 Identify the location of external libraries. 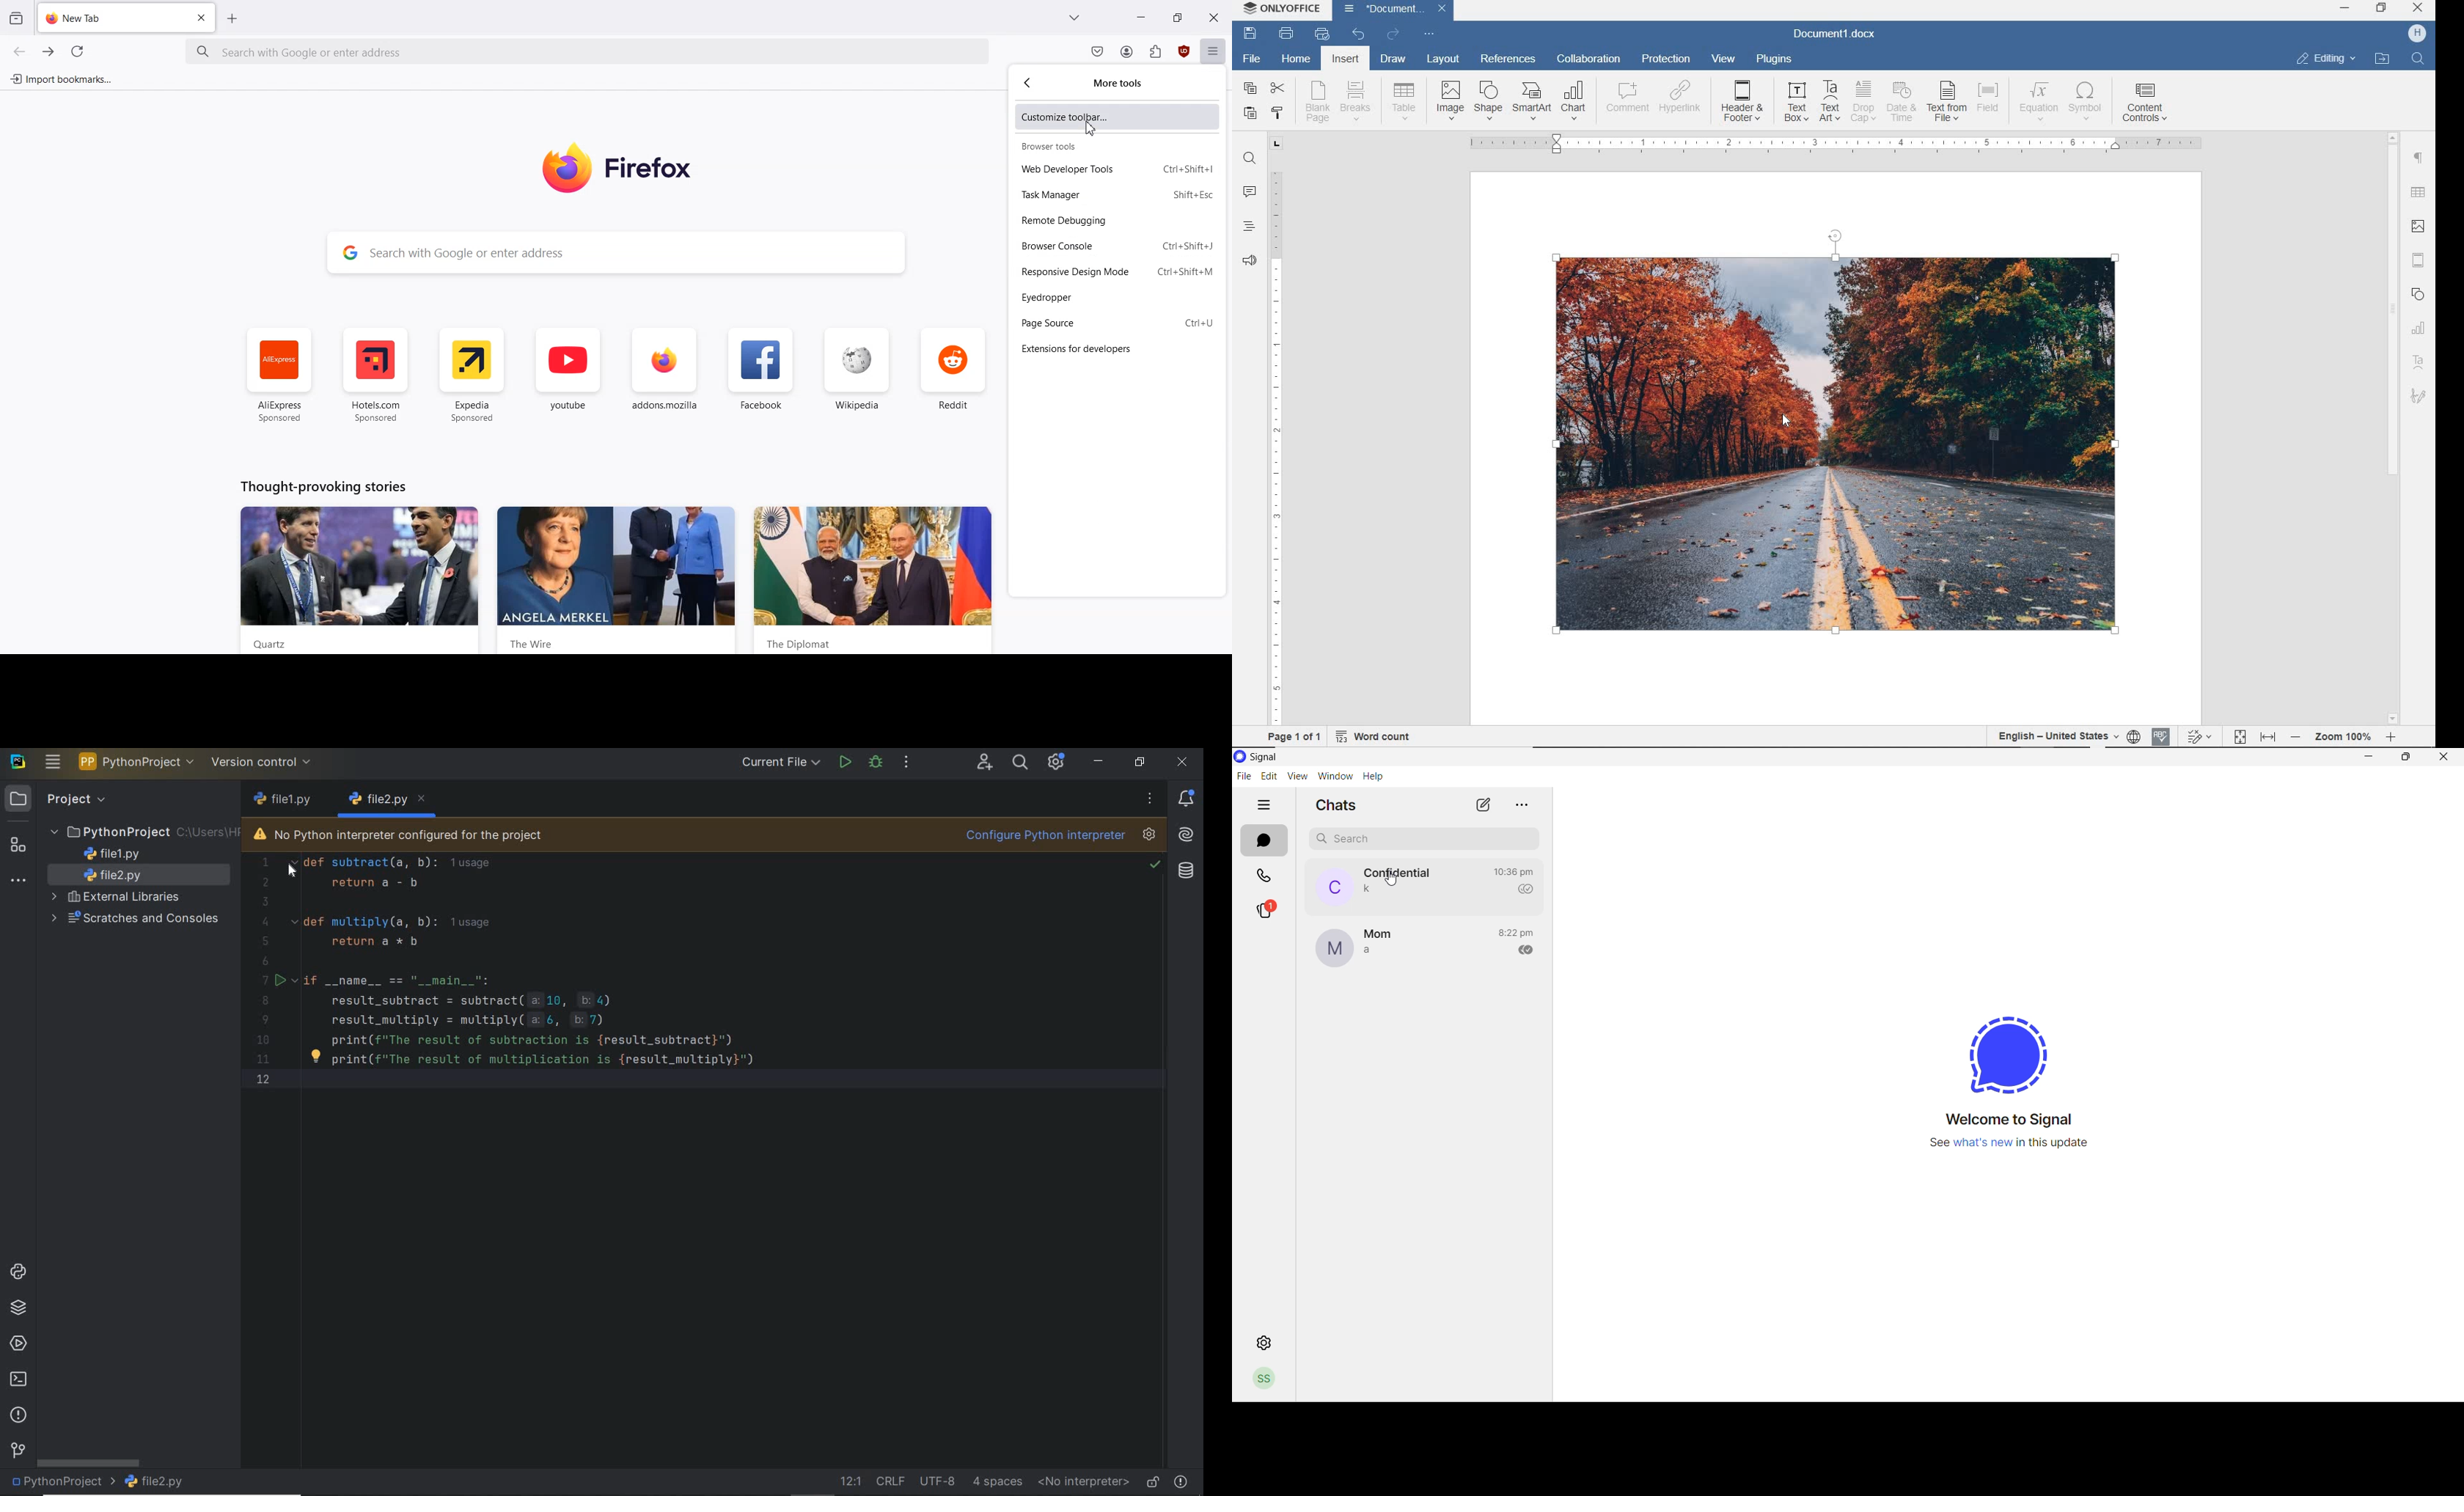
(118, 898).